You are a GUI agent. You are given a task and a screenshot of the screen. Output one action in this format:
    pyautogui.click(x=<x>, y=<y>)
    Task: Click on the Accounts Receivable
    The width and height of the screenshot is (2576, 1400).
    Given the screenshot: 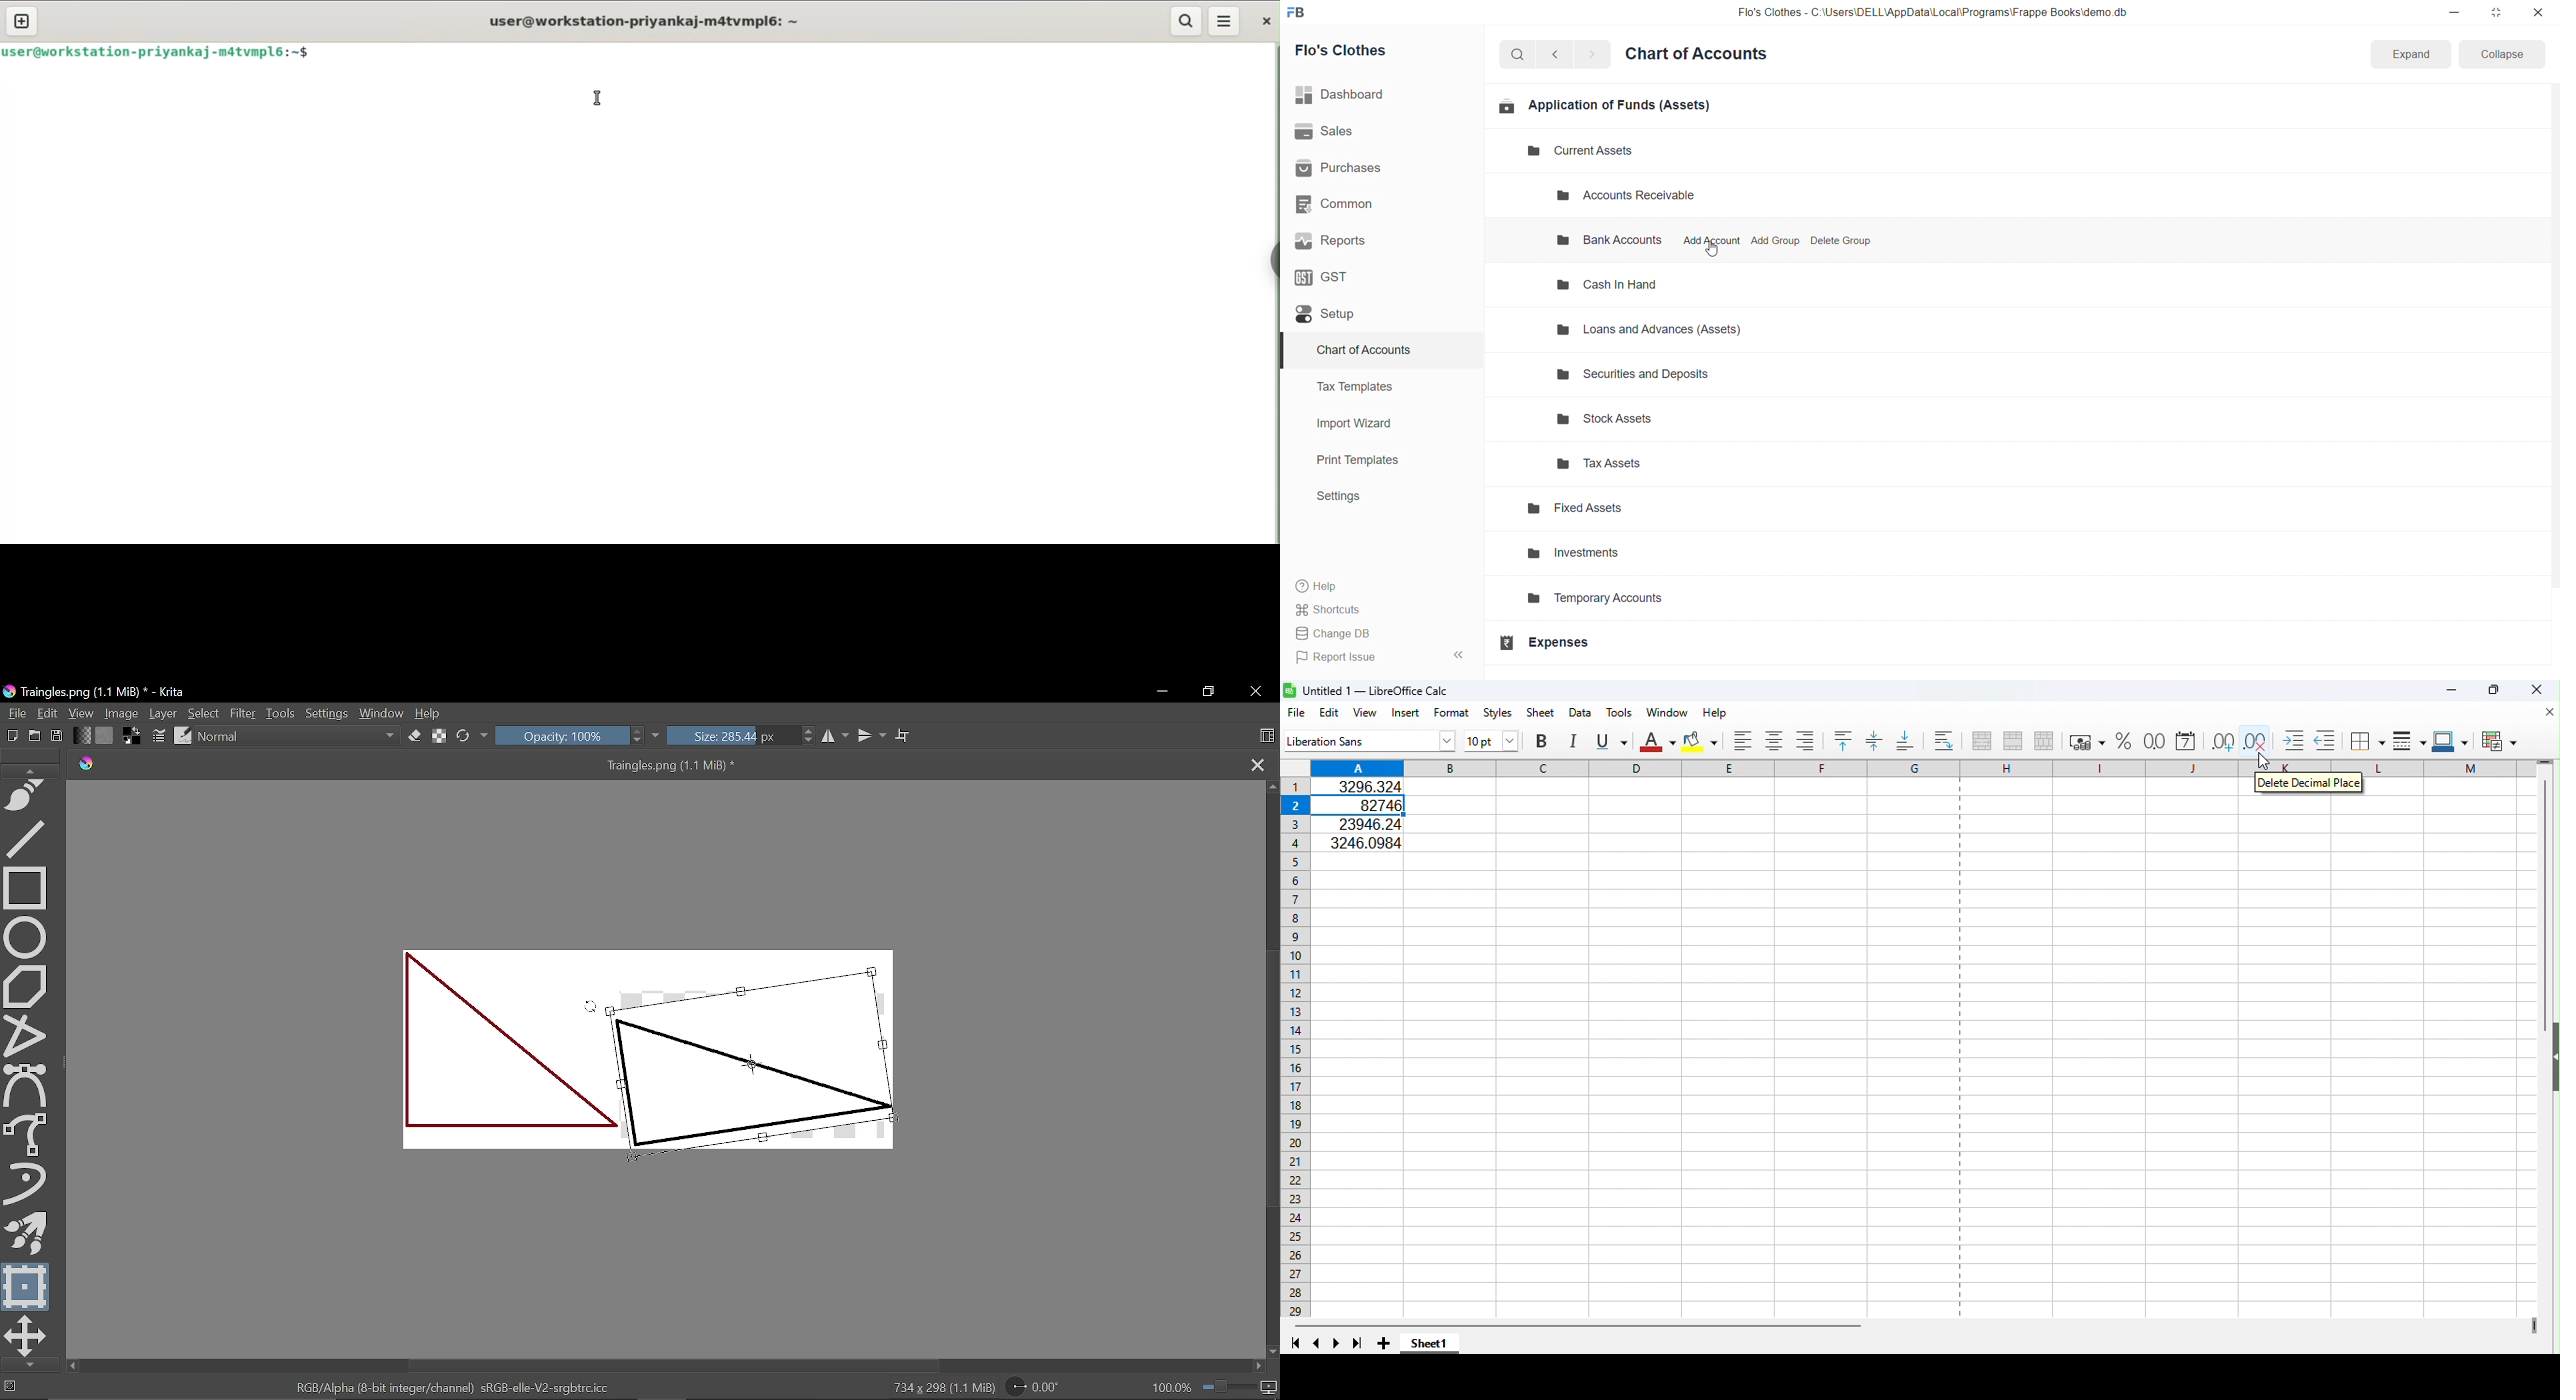 What is the action you would take?
    pyautogui.click(x=1637, y=196)
    